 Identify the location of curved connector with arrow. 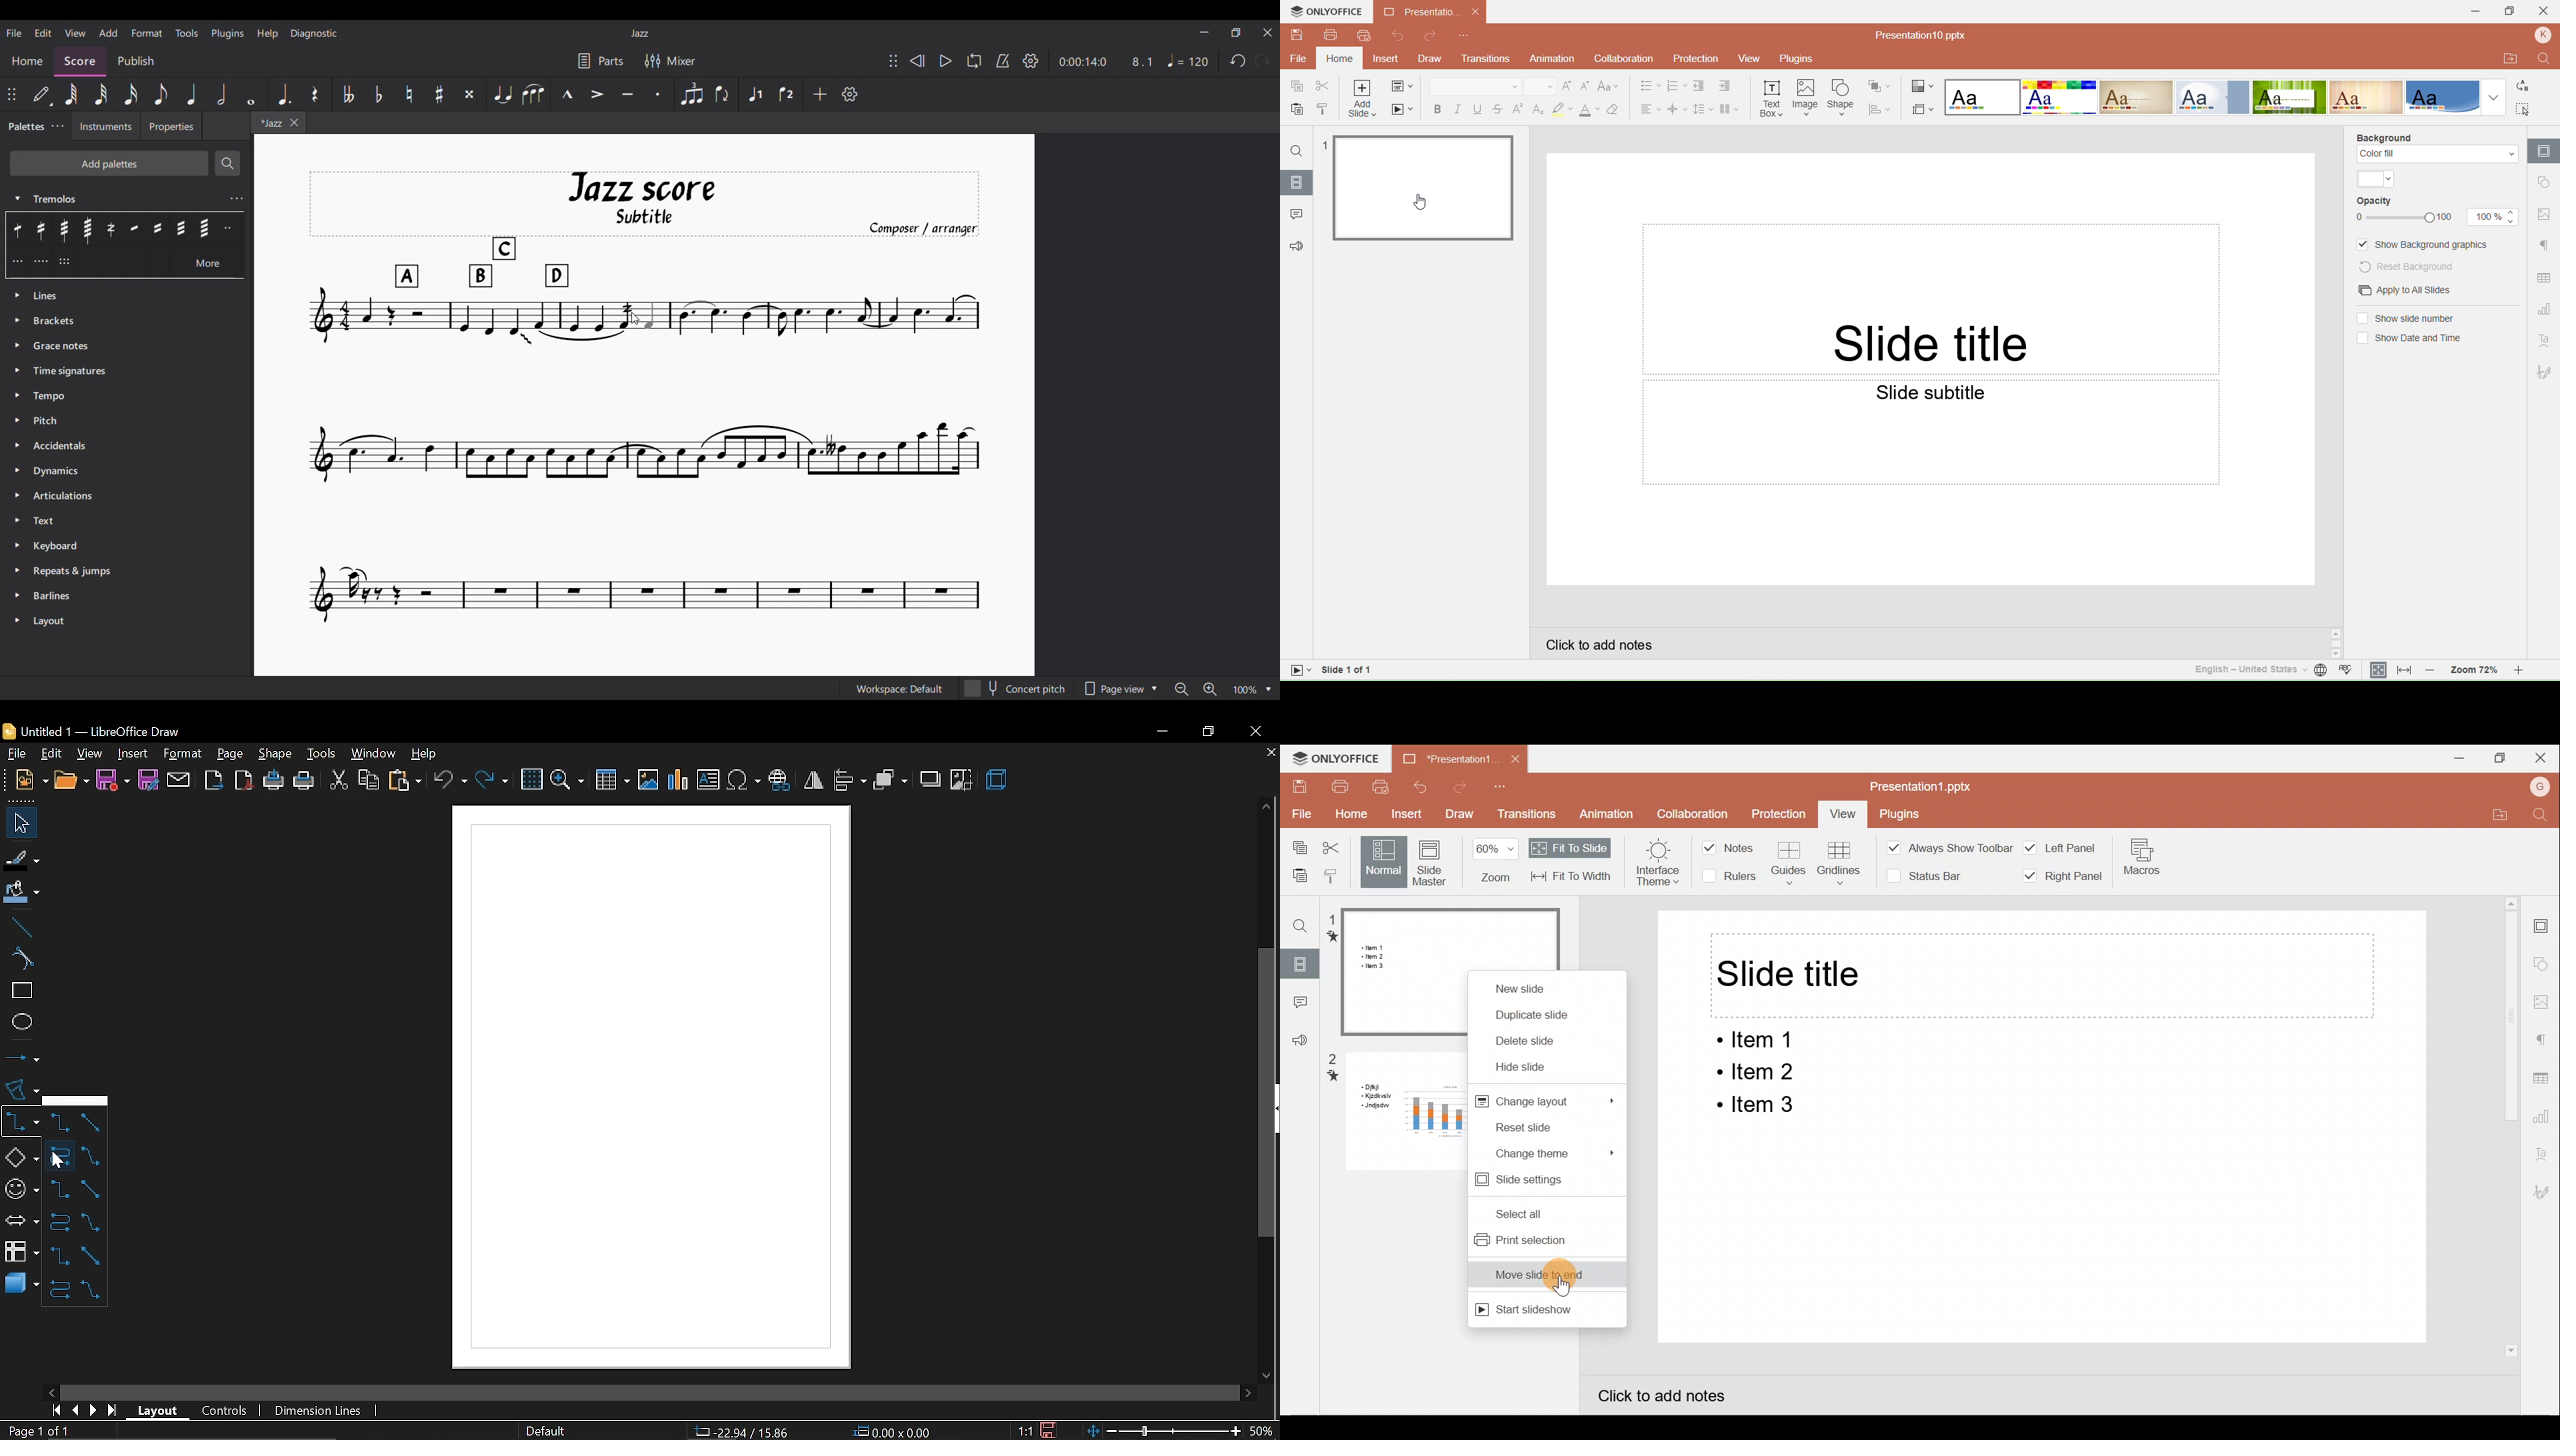
(58, 1223).